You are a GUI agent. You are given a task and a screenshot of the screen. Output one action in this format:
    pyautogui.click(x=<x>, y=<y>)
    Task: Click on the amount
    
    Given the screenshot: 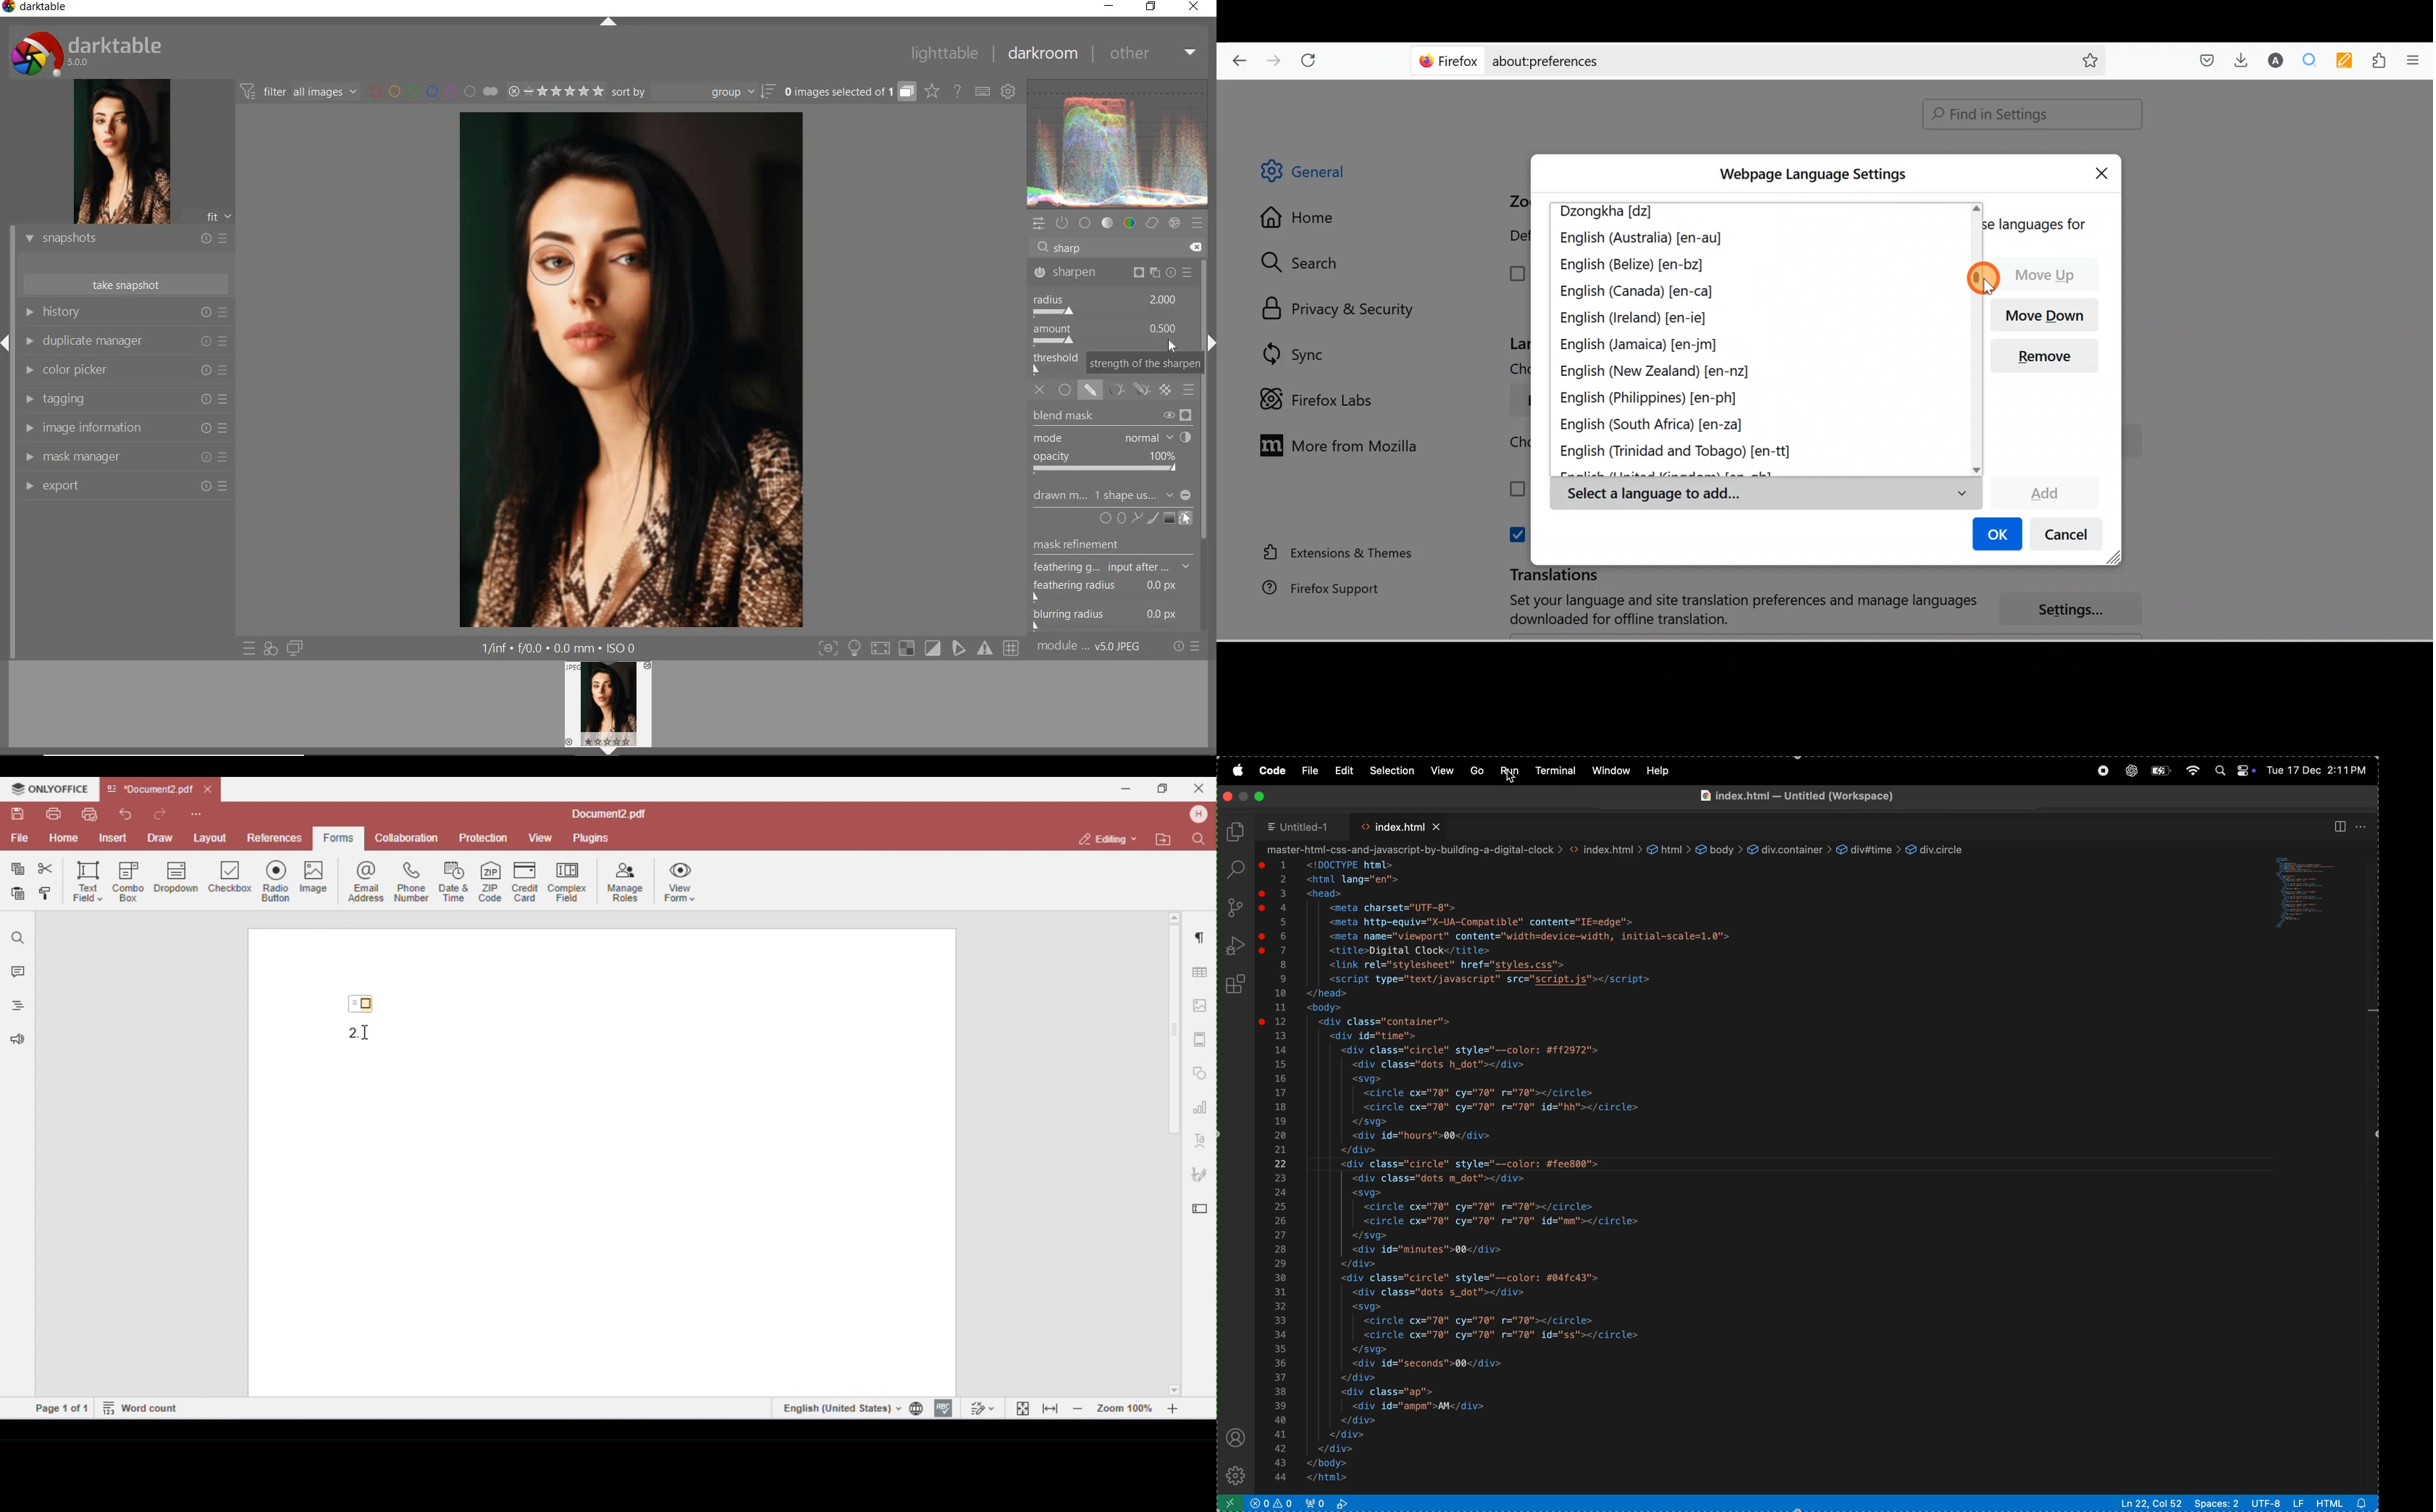 What is the action you would take?
    pyautogui.click(x=1108, y=334)
    